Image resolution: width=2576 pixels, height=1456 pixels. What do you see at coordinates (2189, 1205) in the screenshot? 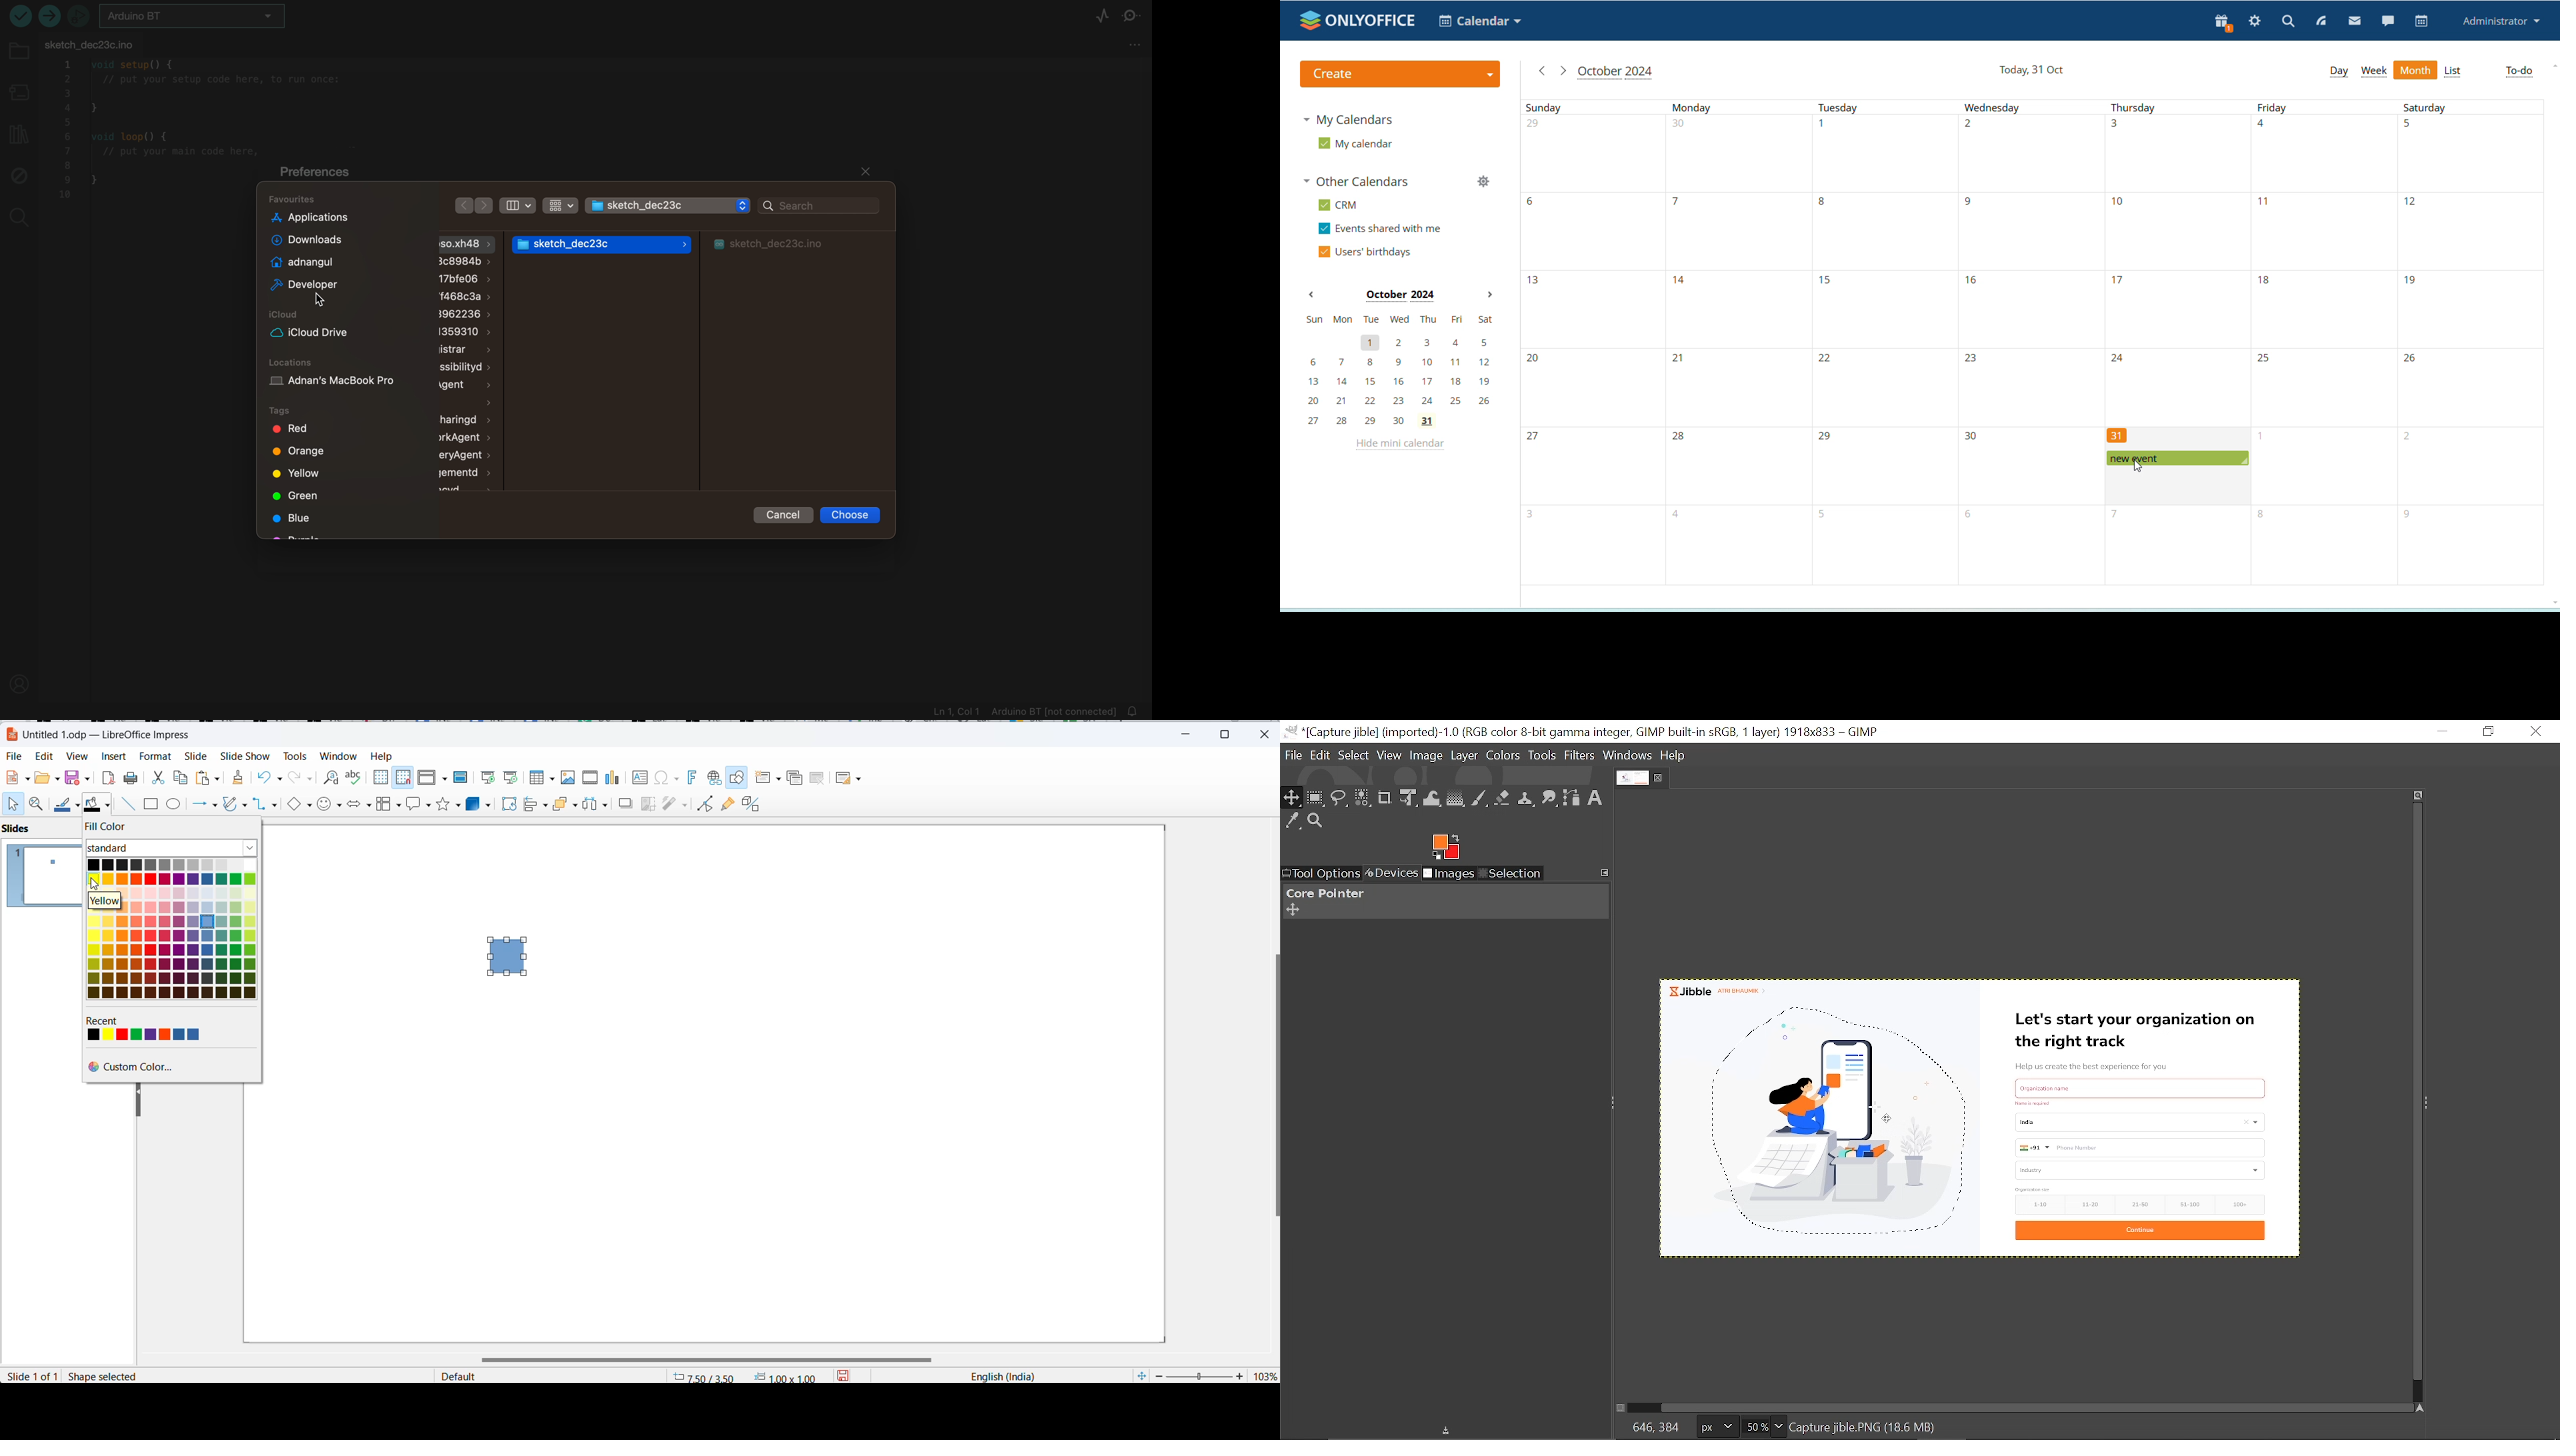
I see `51-100` at bounding box center [2189, 1205].